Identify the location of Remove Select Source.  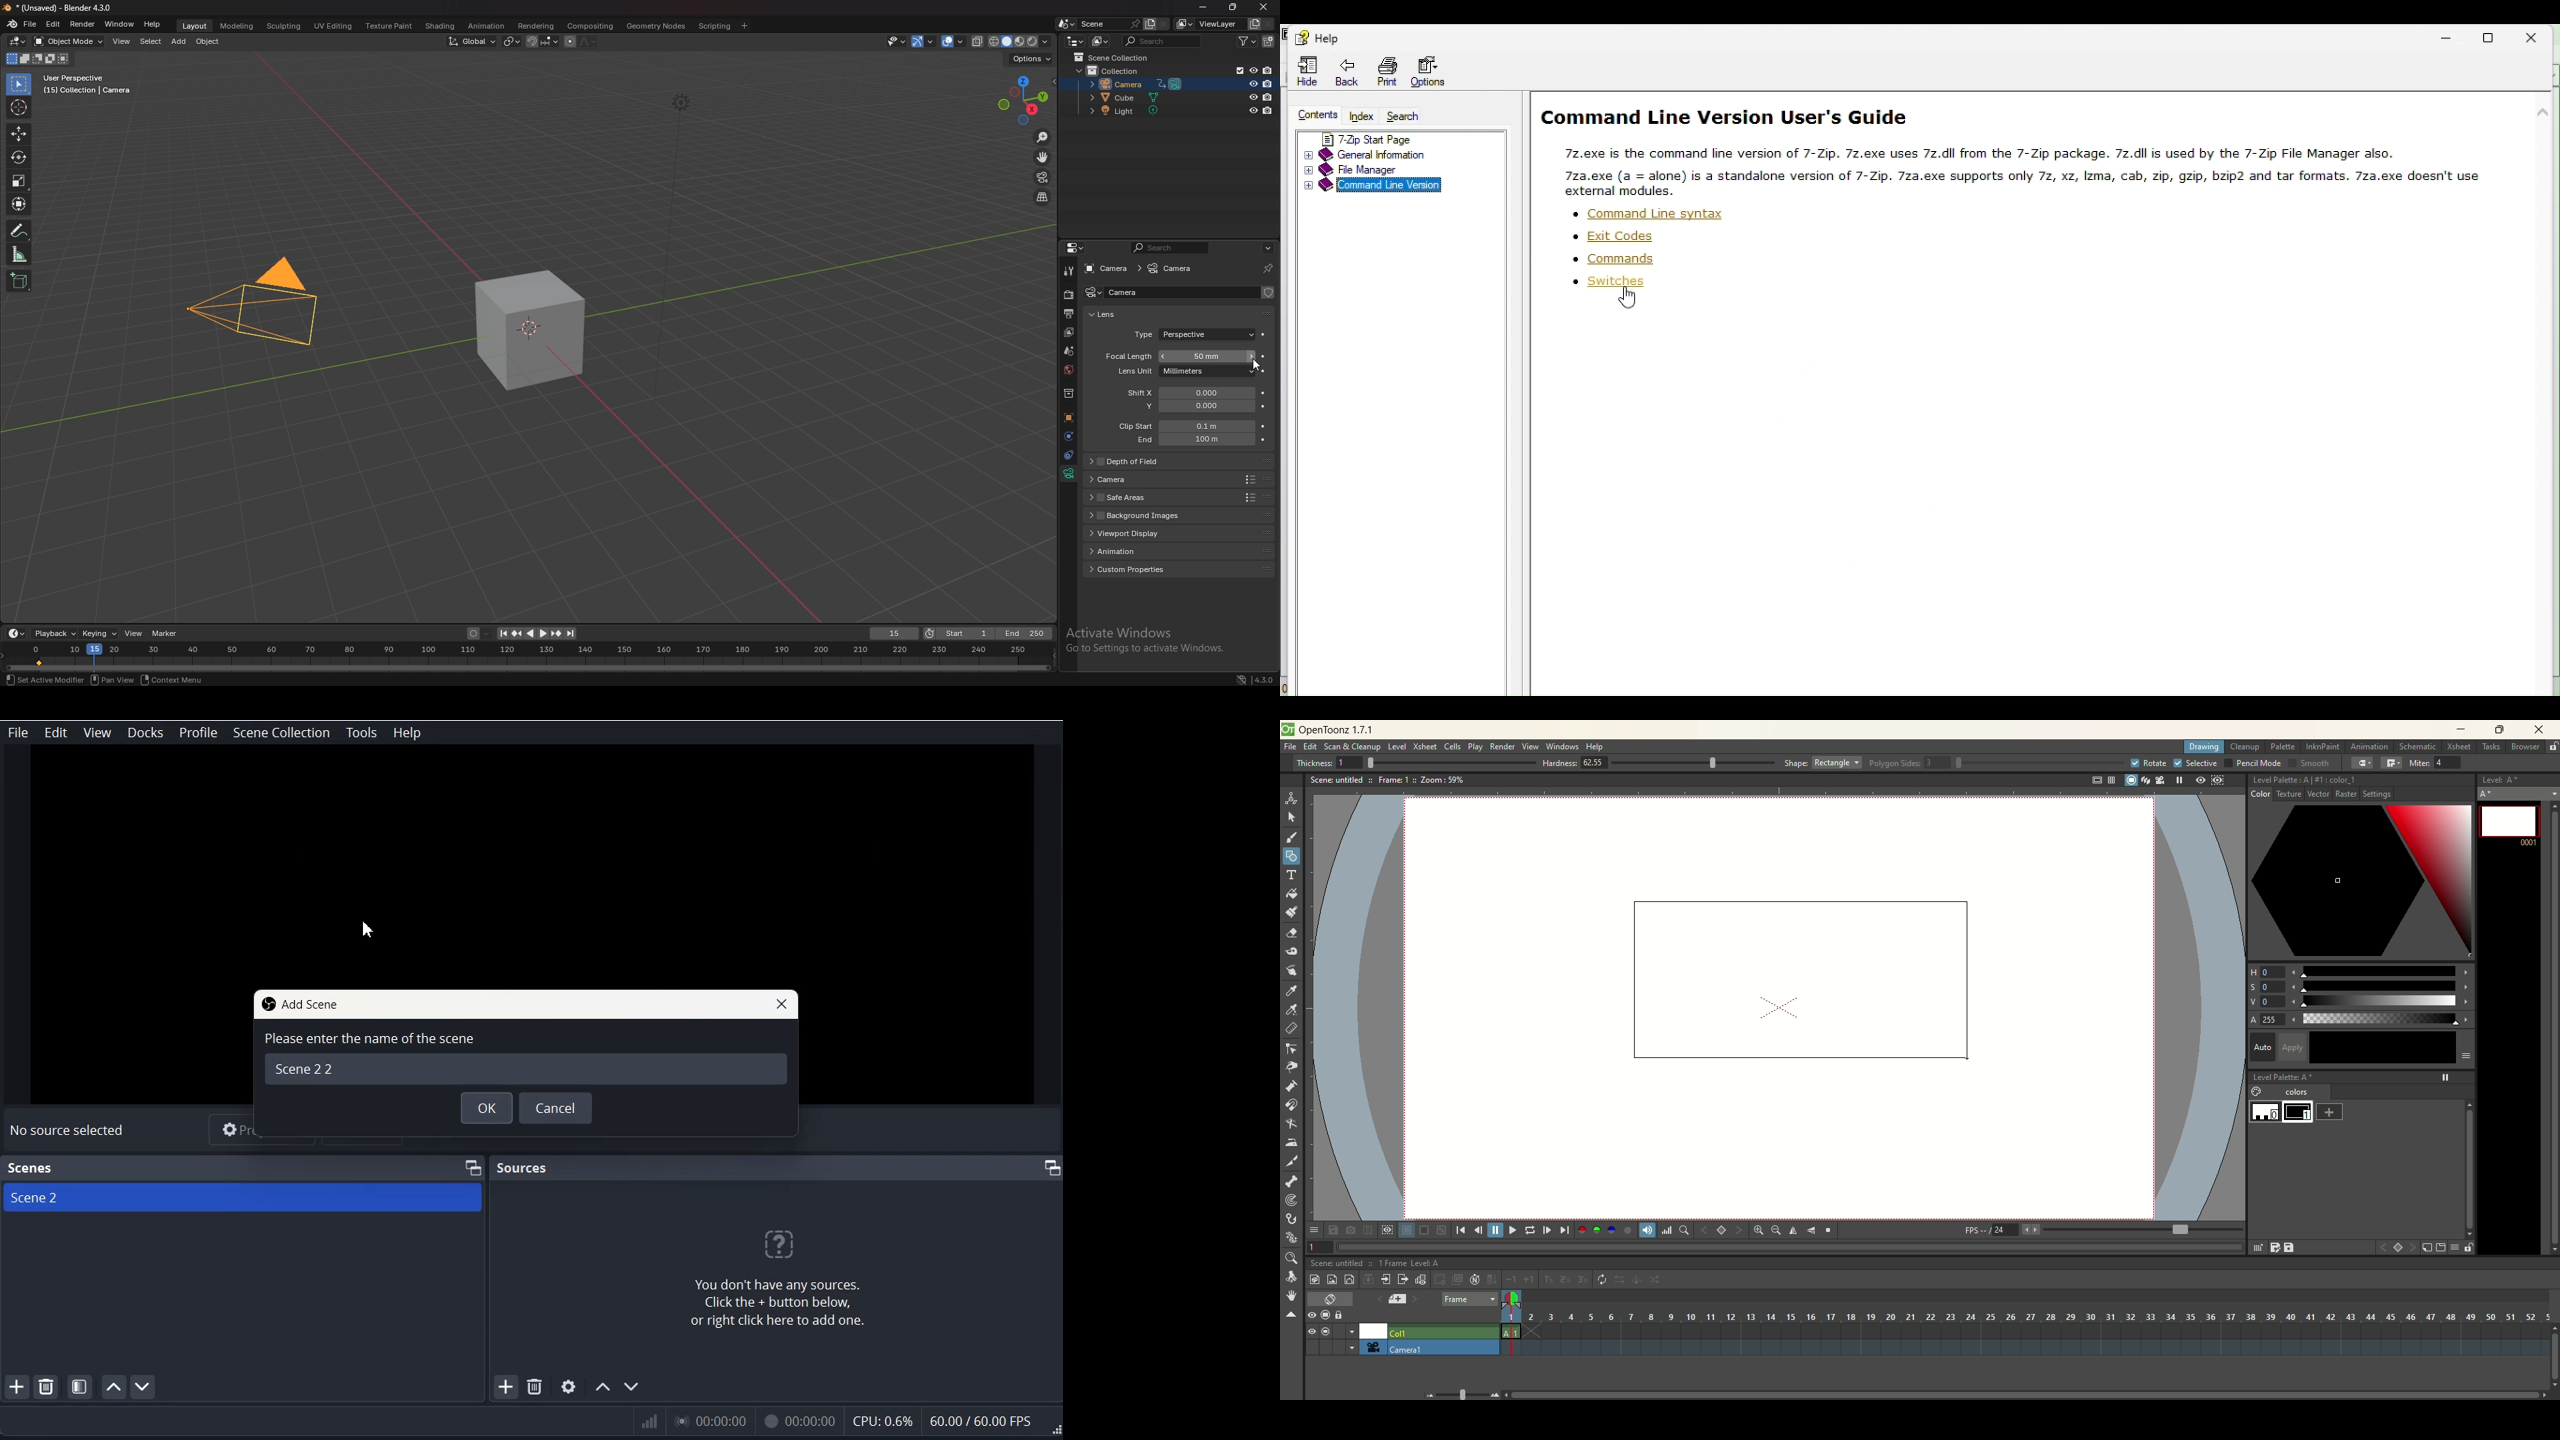
(536, 1387).